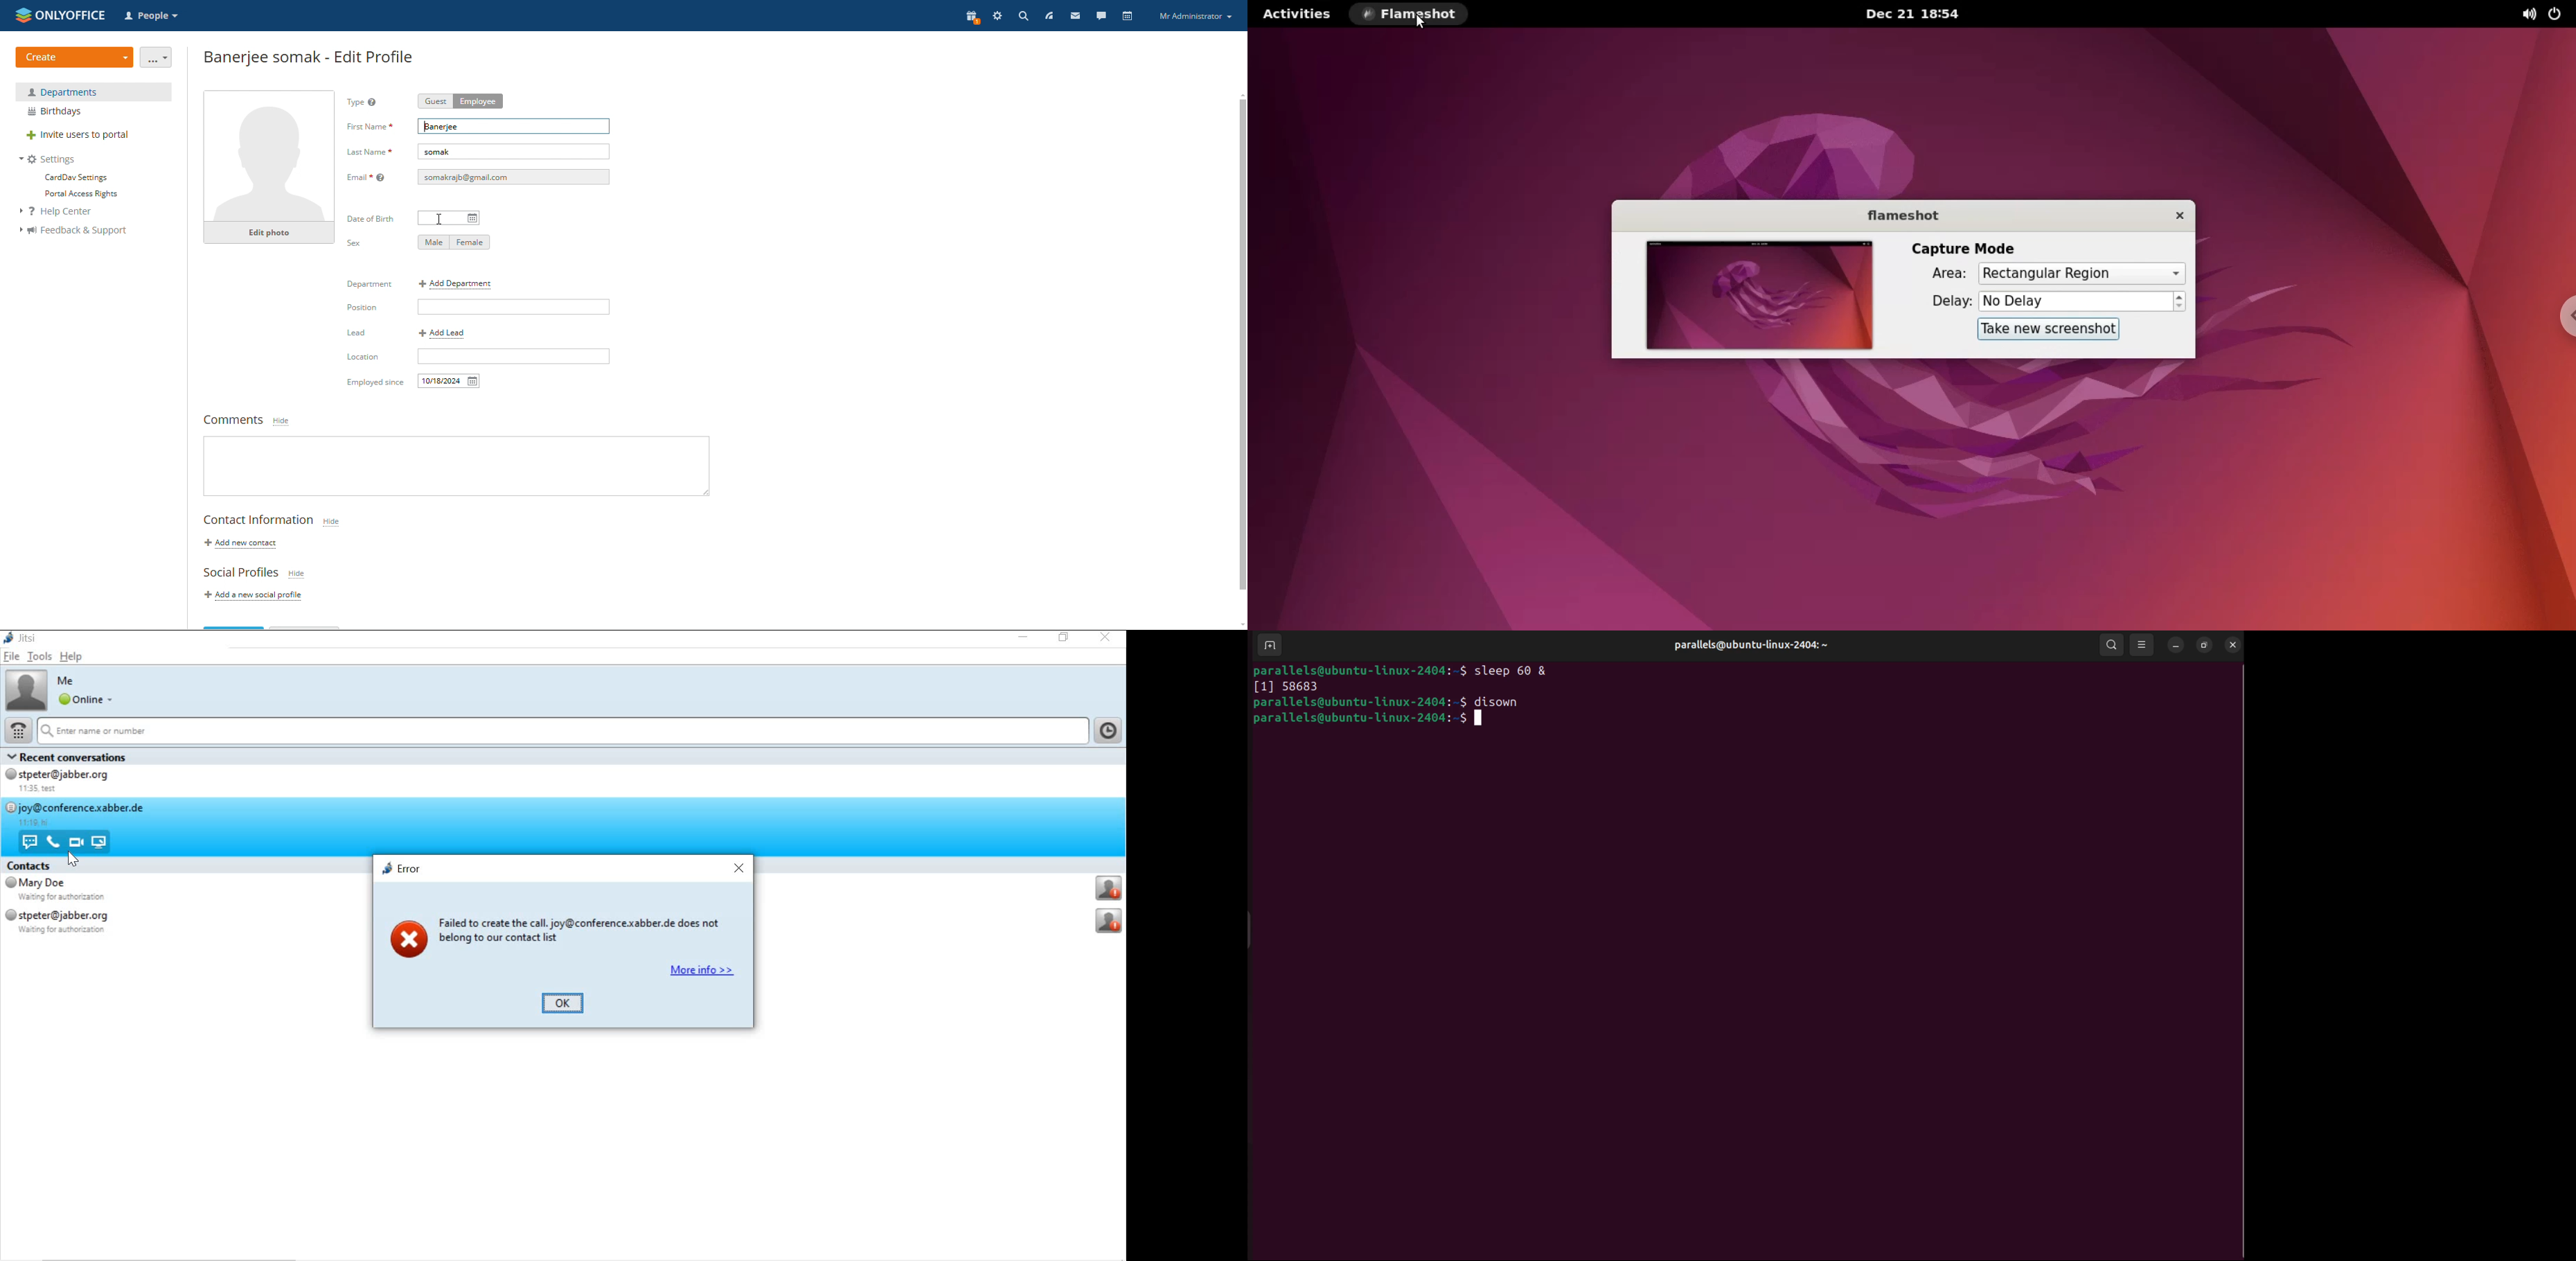  I want to click on last name, so click(514, 151).